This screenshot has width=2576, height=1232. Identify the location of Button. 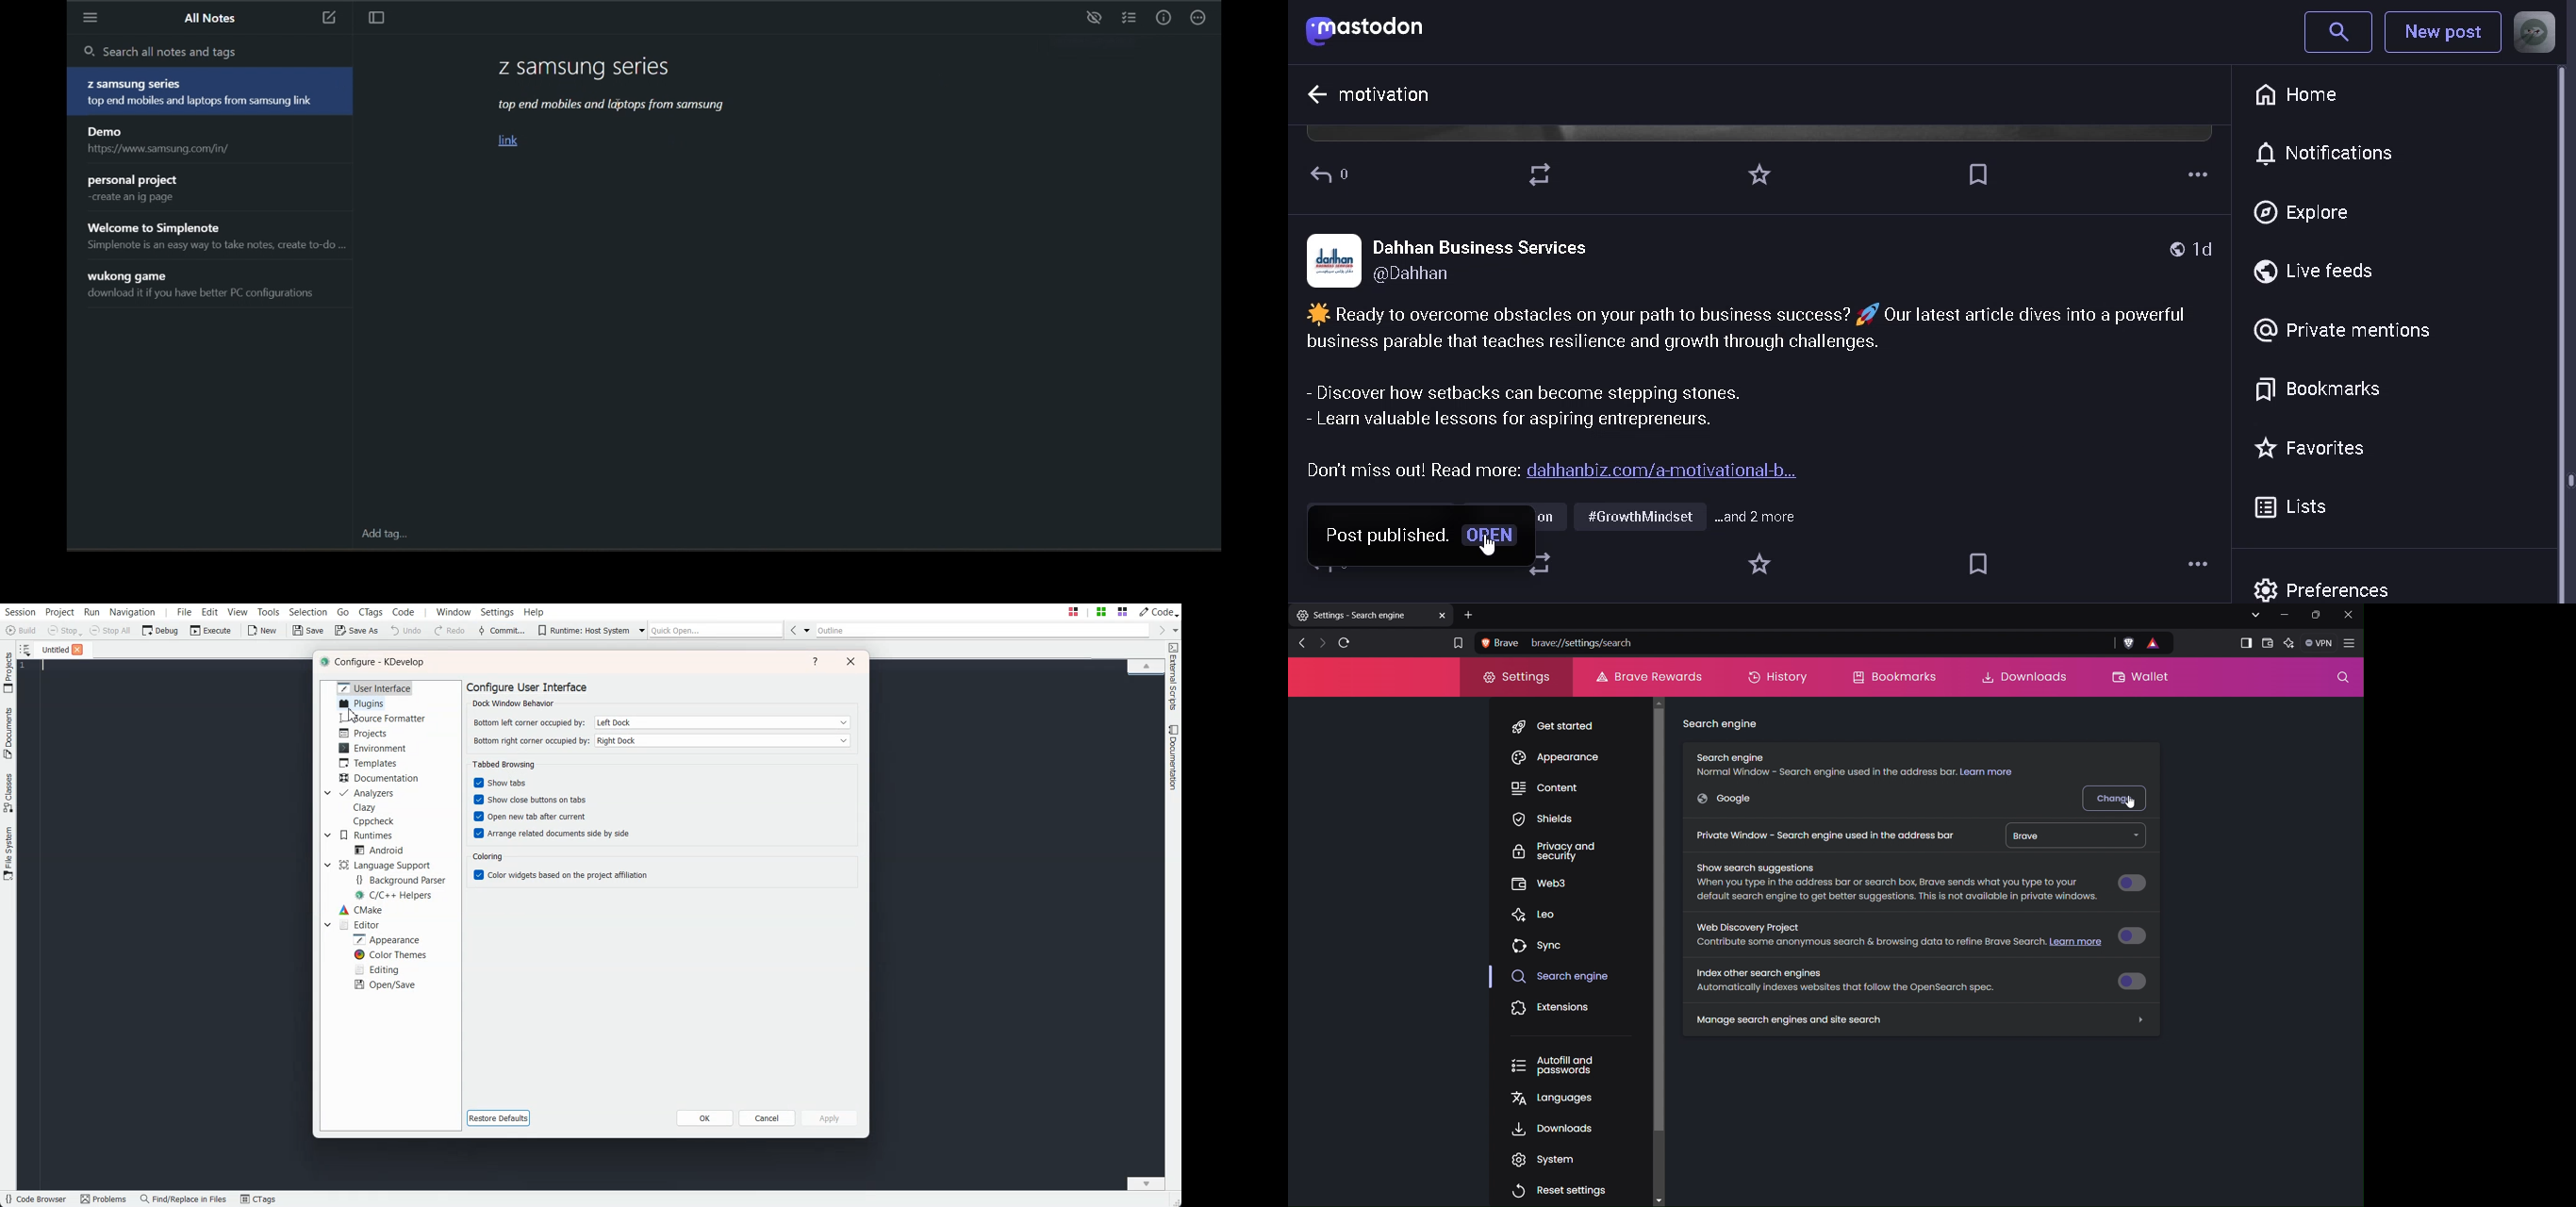
(2136, 980).